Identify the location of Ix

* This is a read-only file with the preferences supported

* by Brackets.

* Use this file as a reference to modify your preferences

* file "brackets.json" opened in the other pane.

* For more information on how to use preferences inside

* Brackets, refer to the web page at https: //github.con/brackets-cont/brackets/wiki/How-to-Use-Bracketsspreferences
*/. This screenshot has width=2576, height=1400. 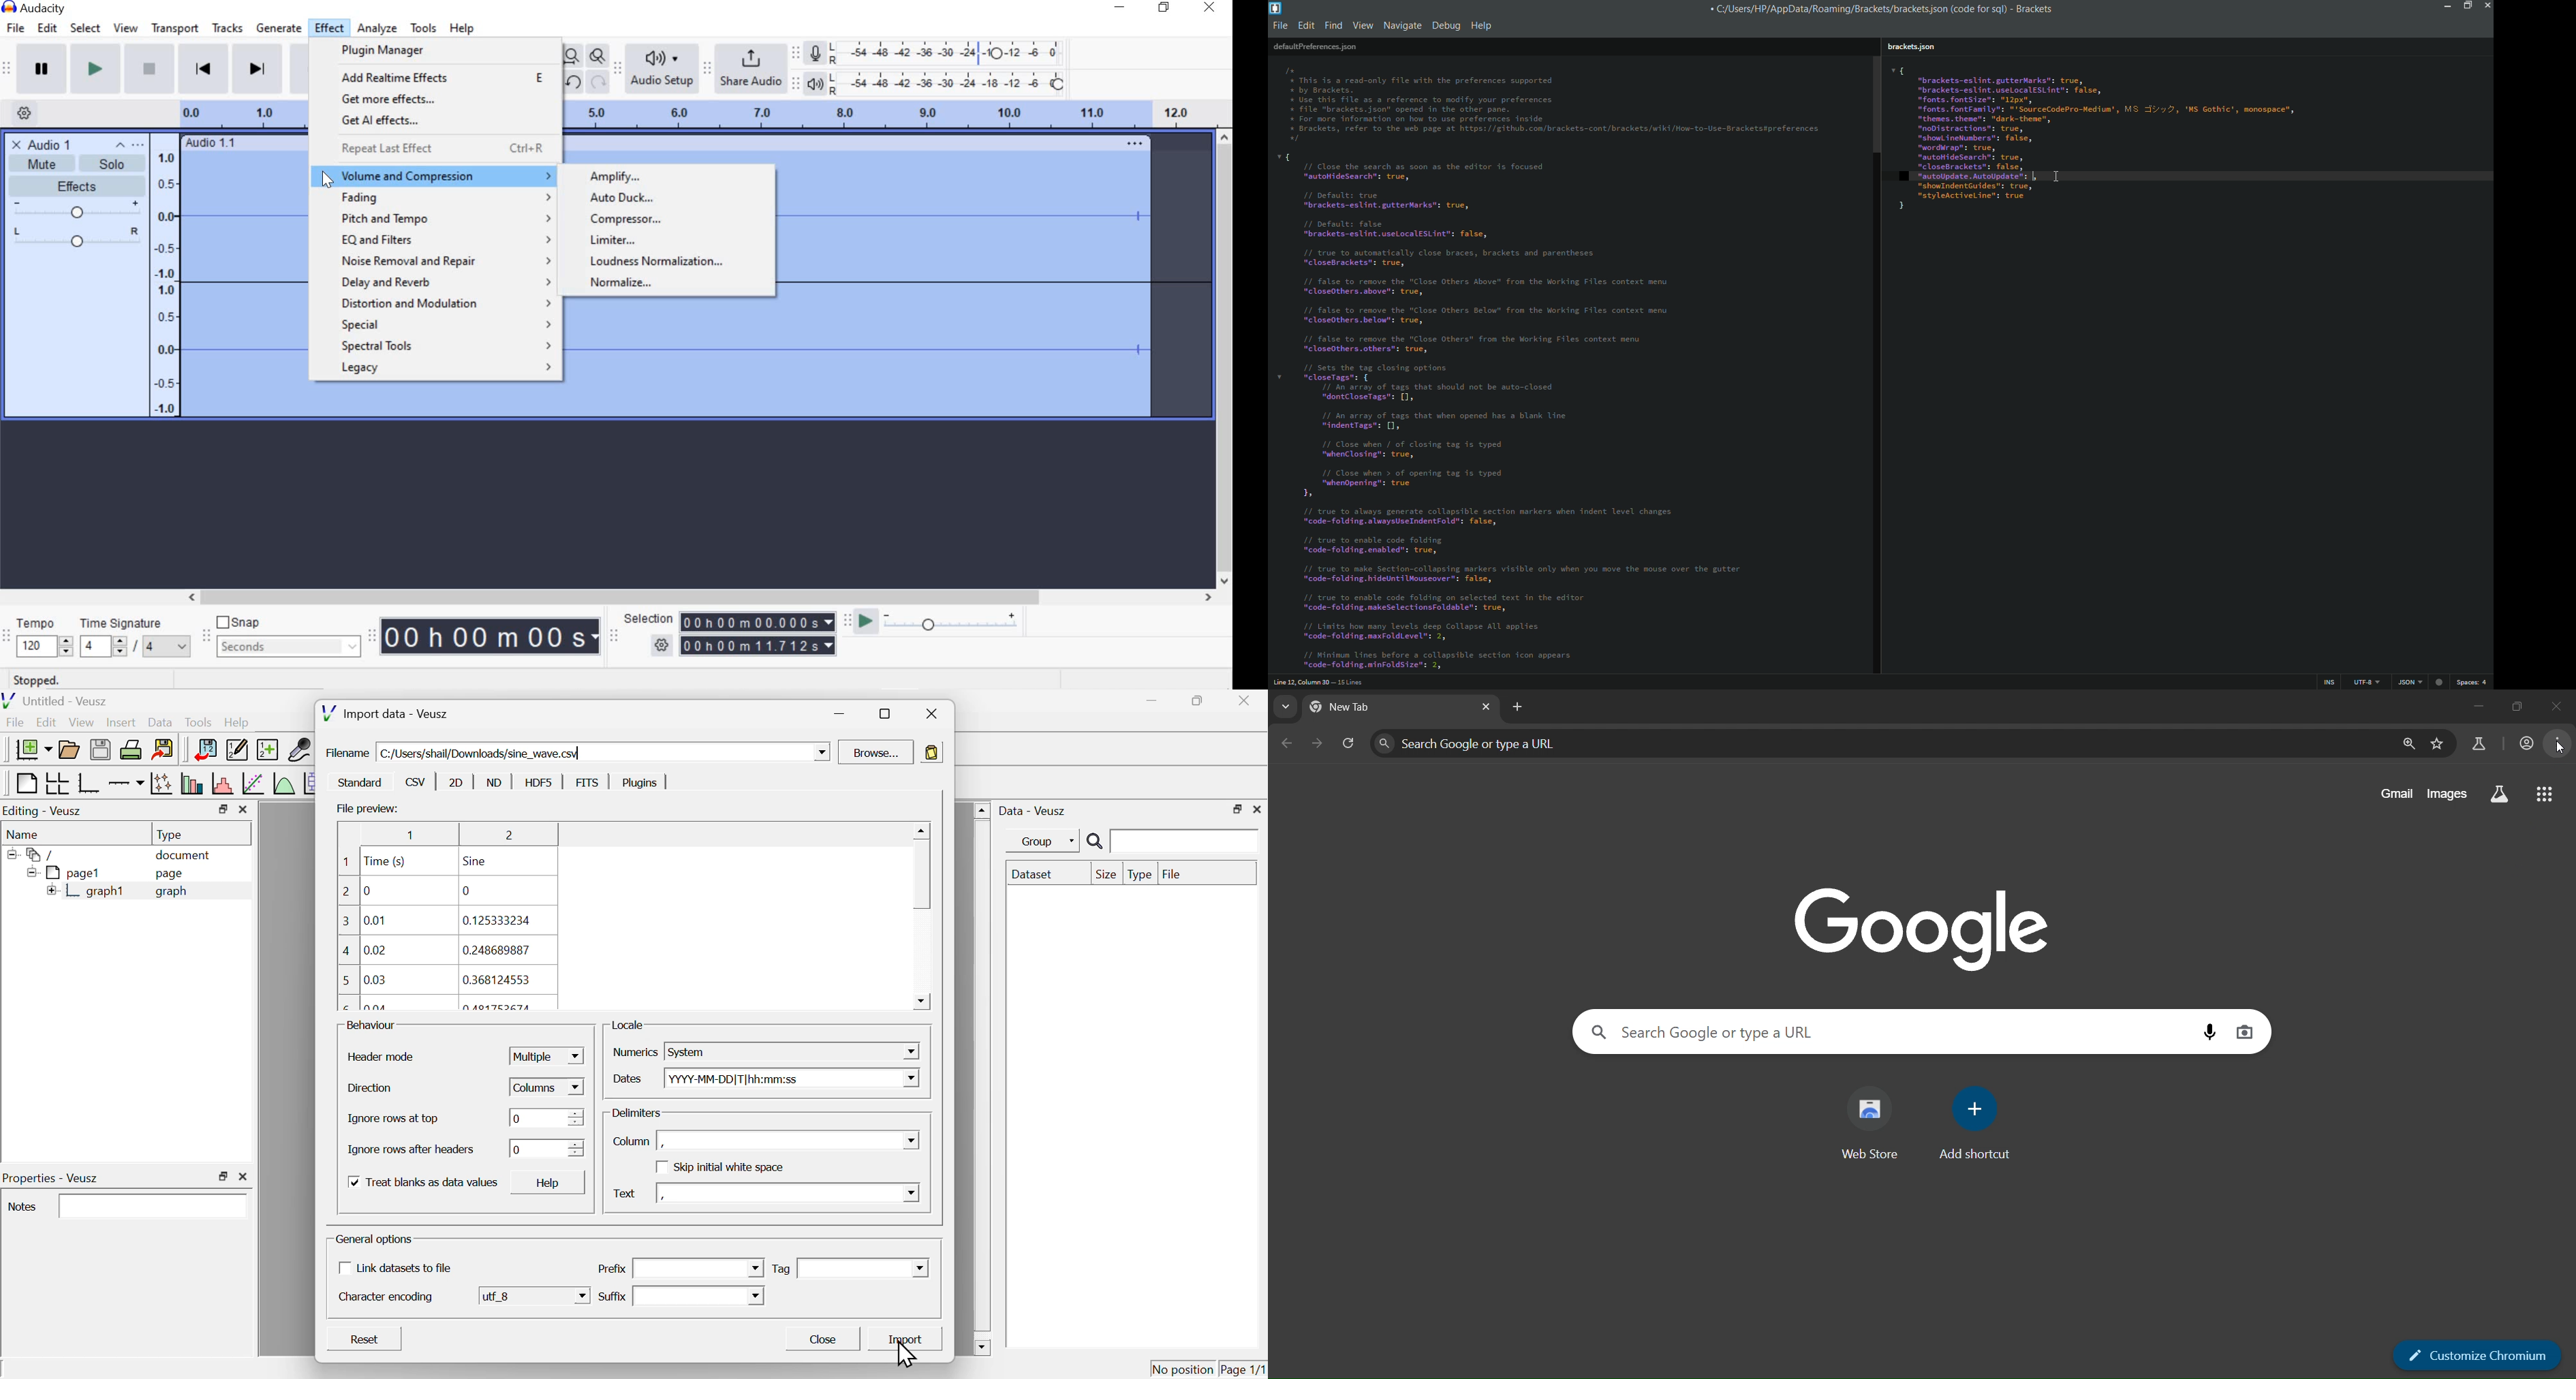
(1554, 102).